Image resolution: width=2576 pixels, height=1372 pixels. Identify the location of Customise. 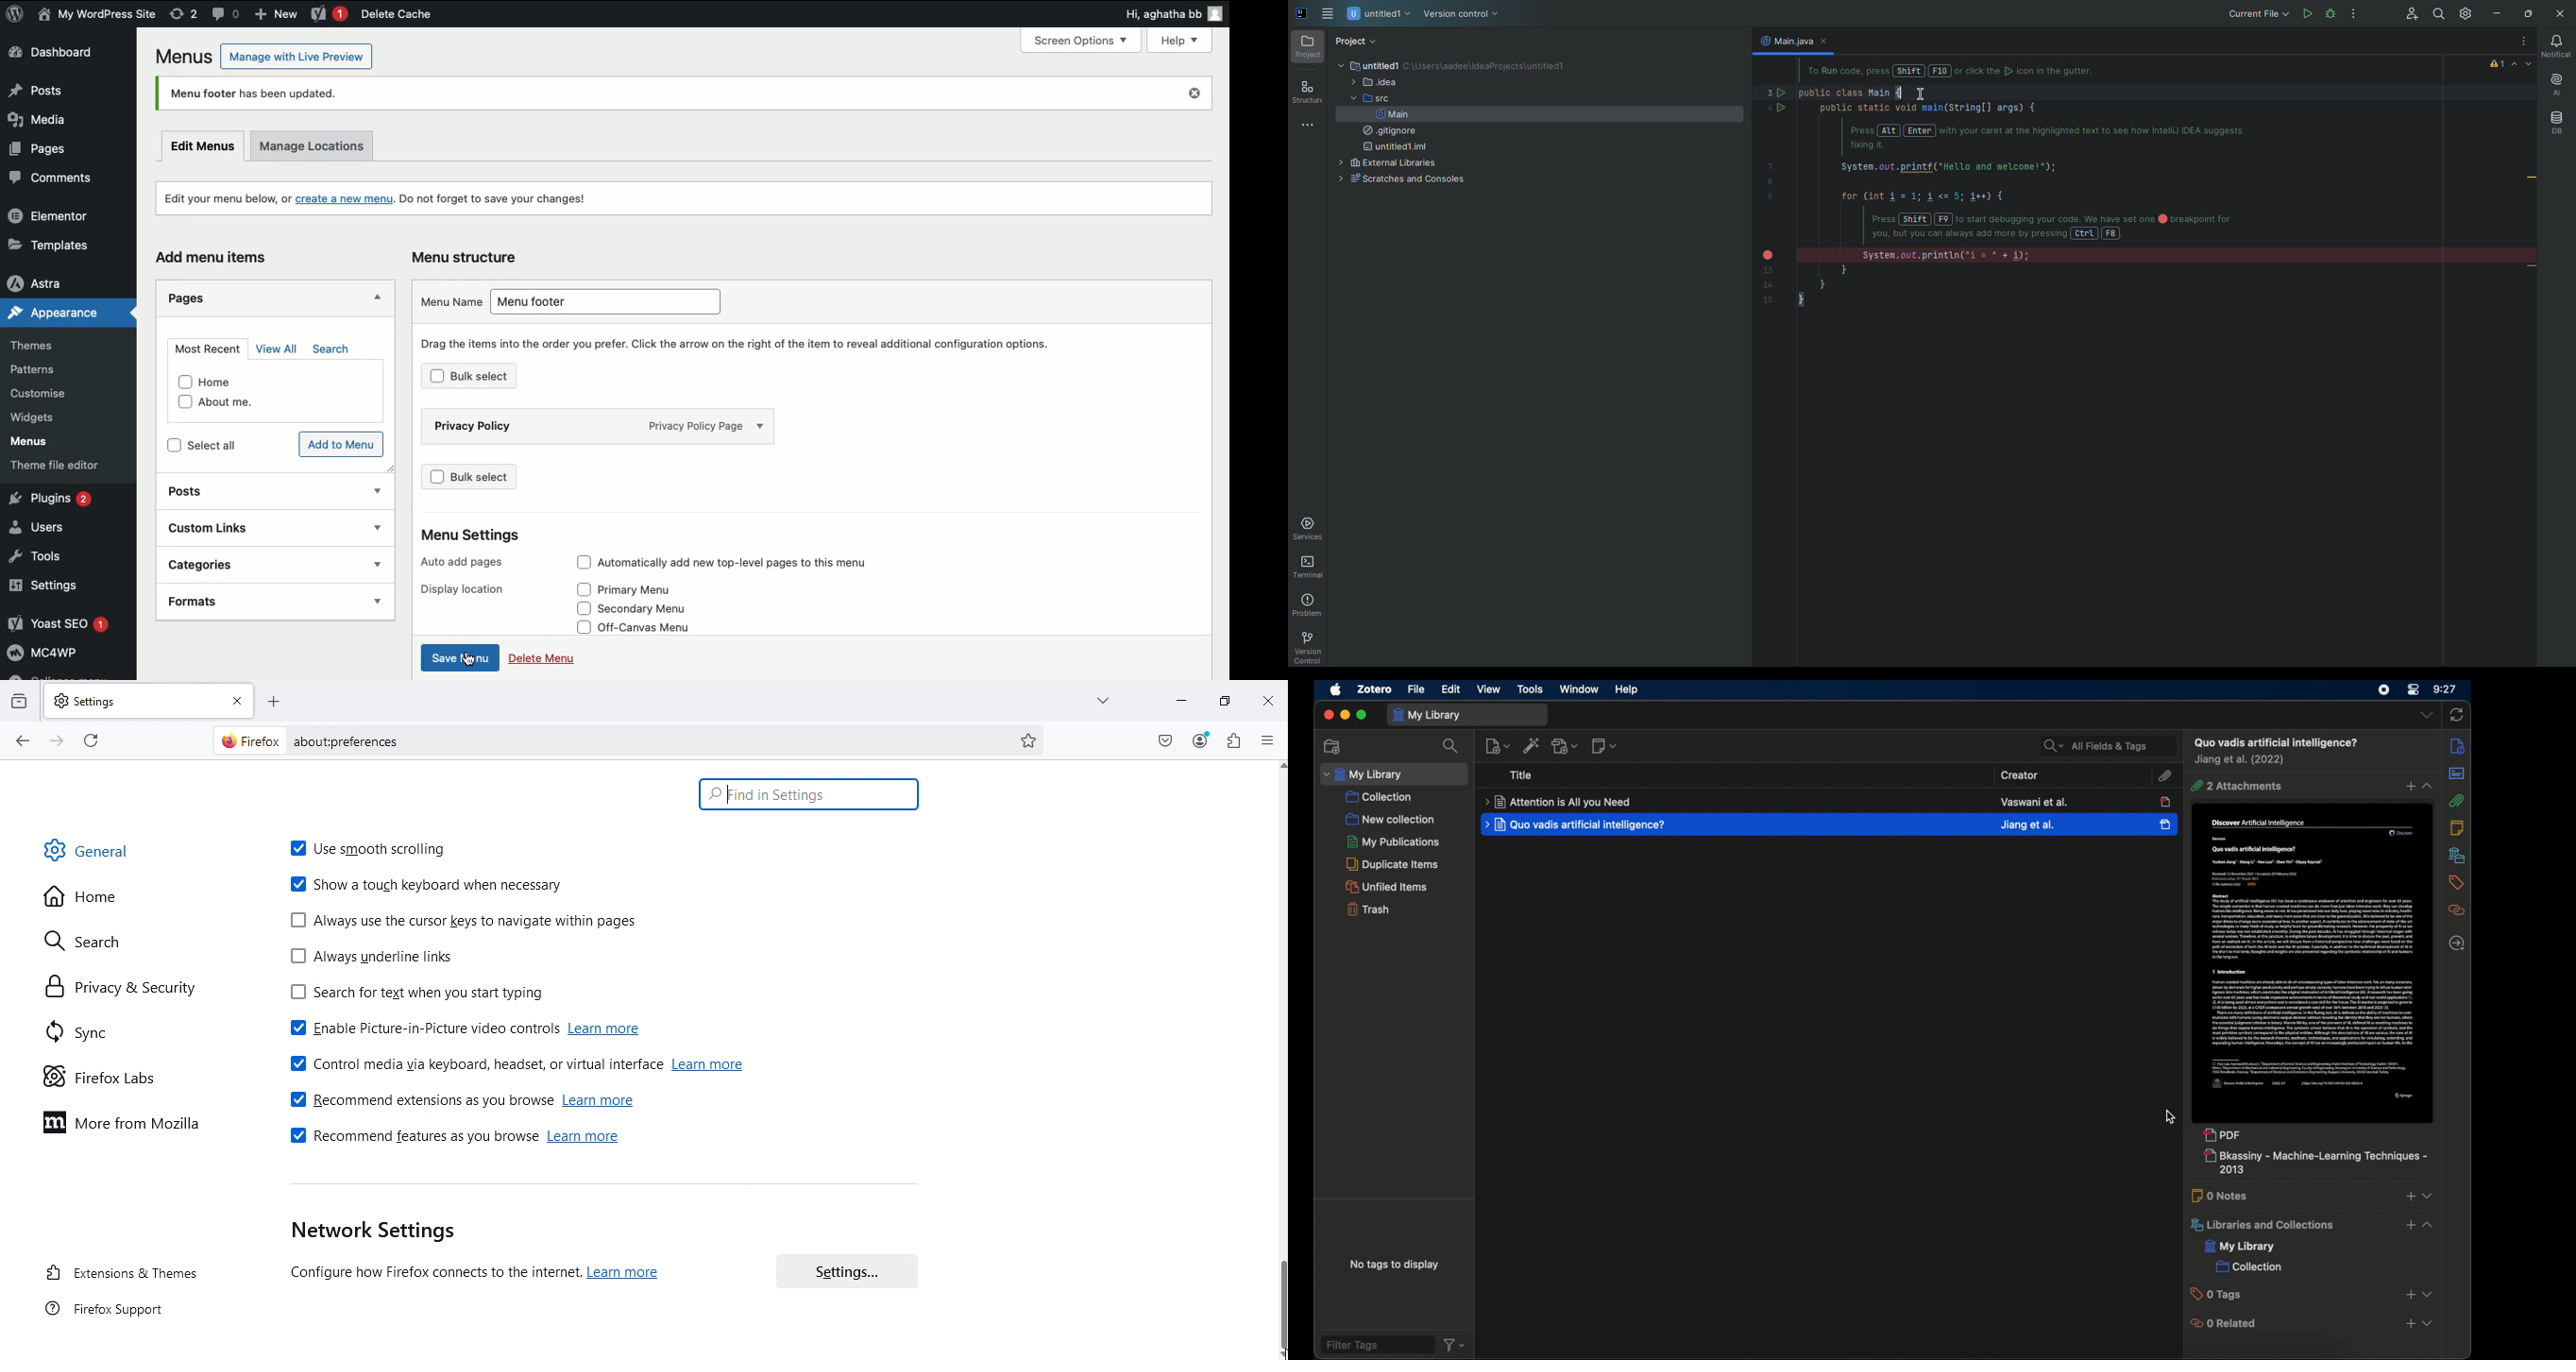
(37, 395).